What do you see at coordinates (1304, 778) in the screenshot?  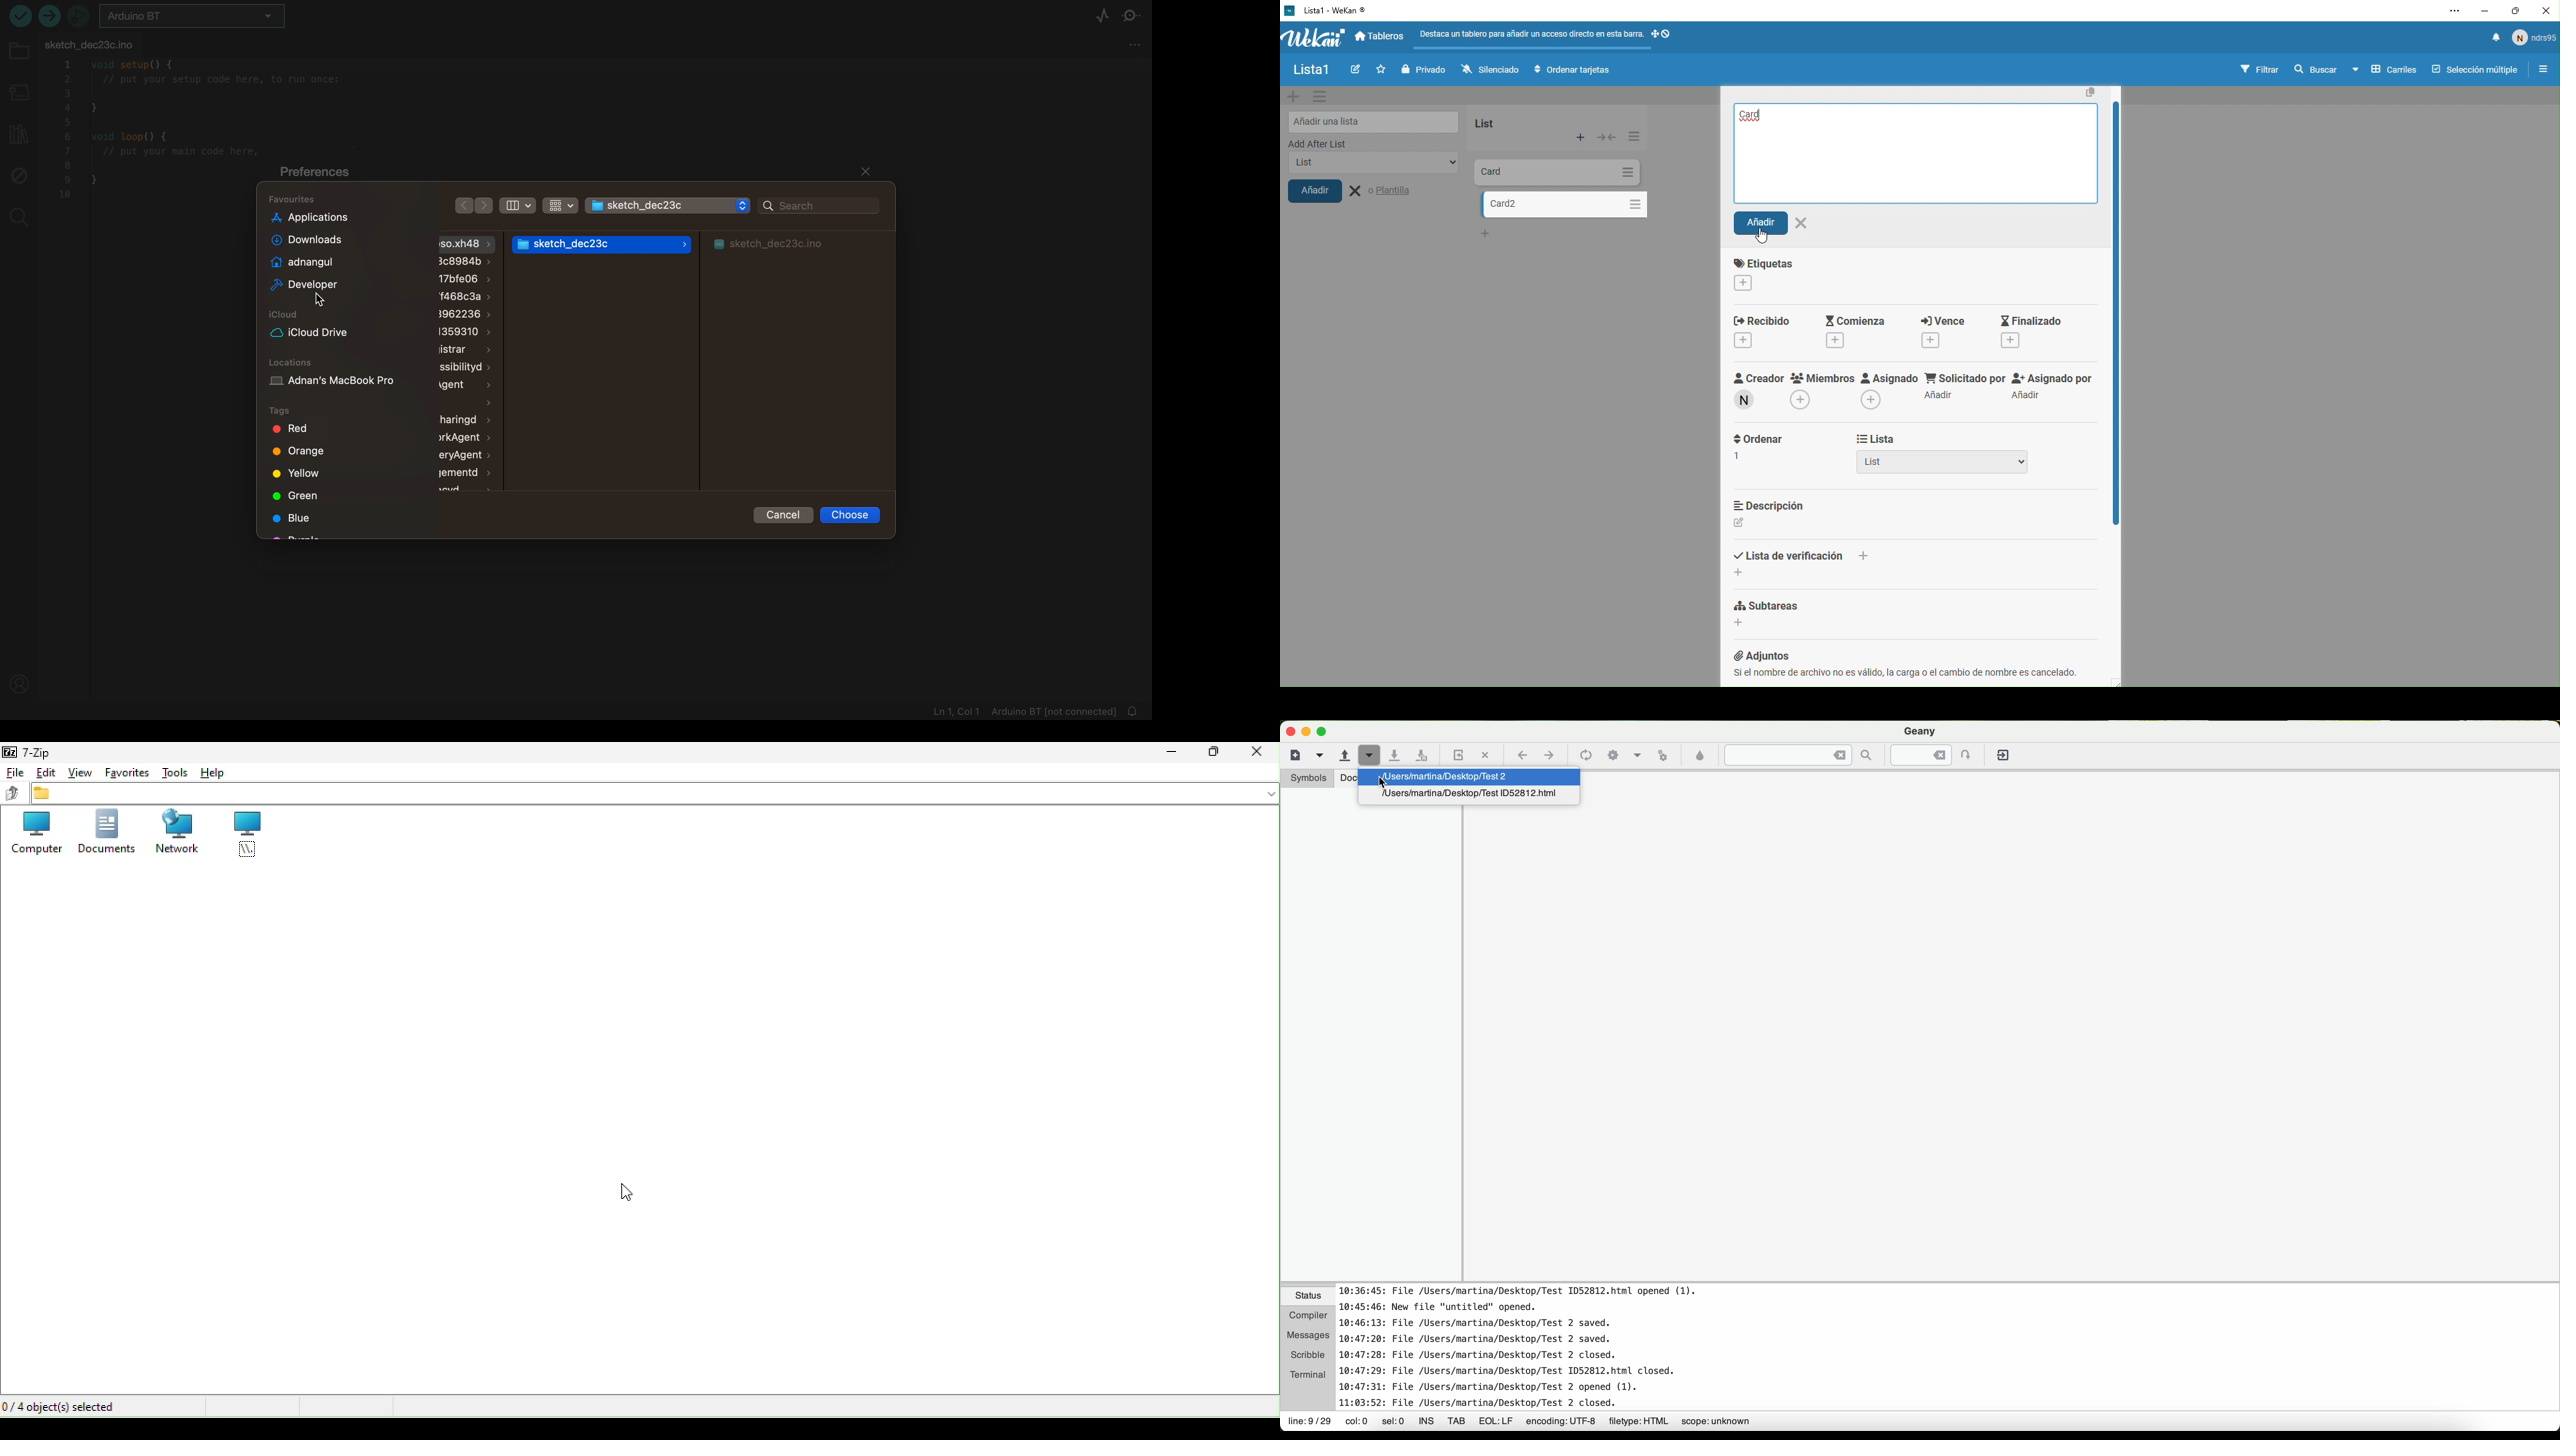 I see `symbols` at bounding box center [1304, 778].